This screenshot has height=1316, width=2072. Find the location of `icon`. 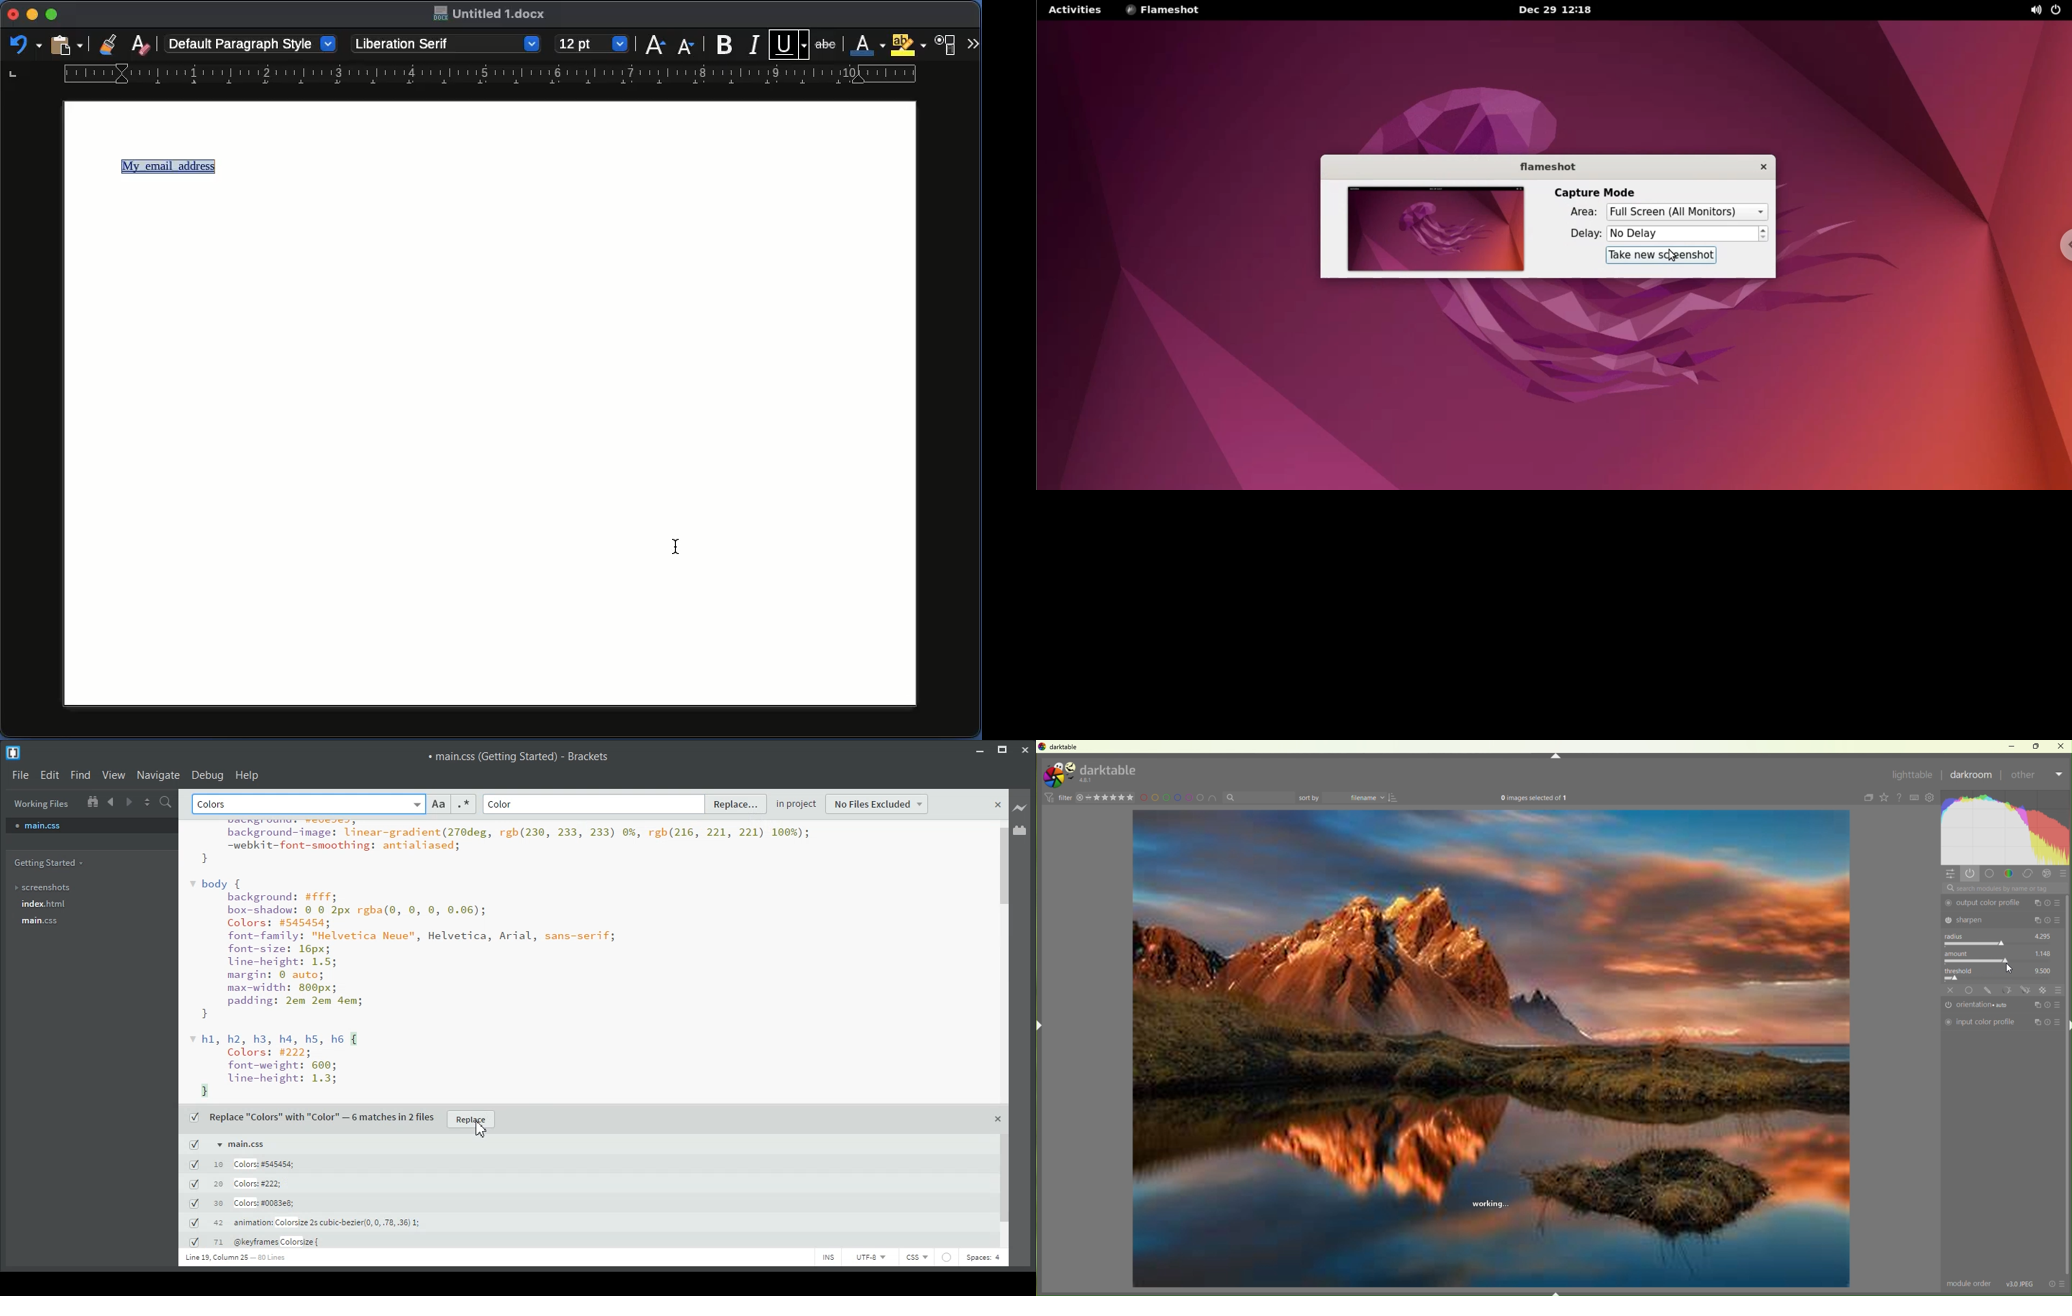

icon is located at coordinates (946, 1257).